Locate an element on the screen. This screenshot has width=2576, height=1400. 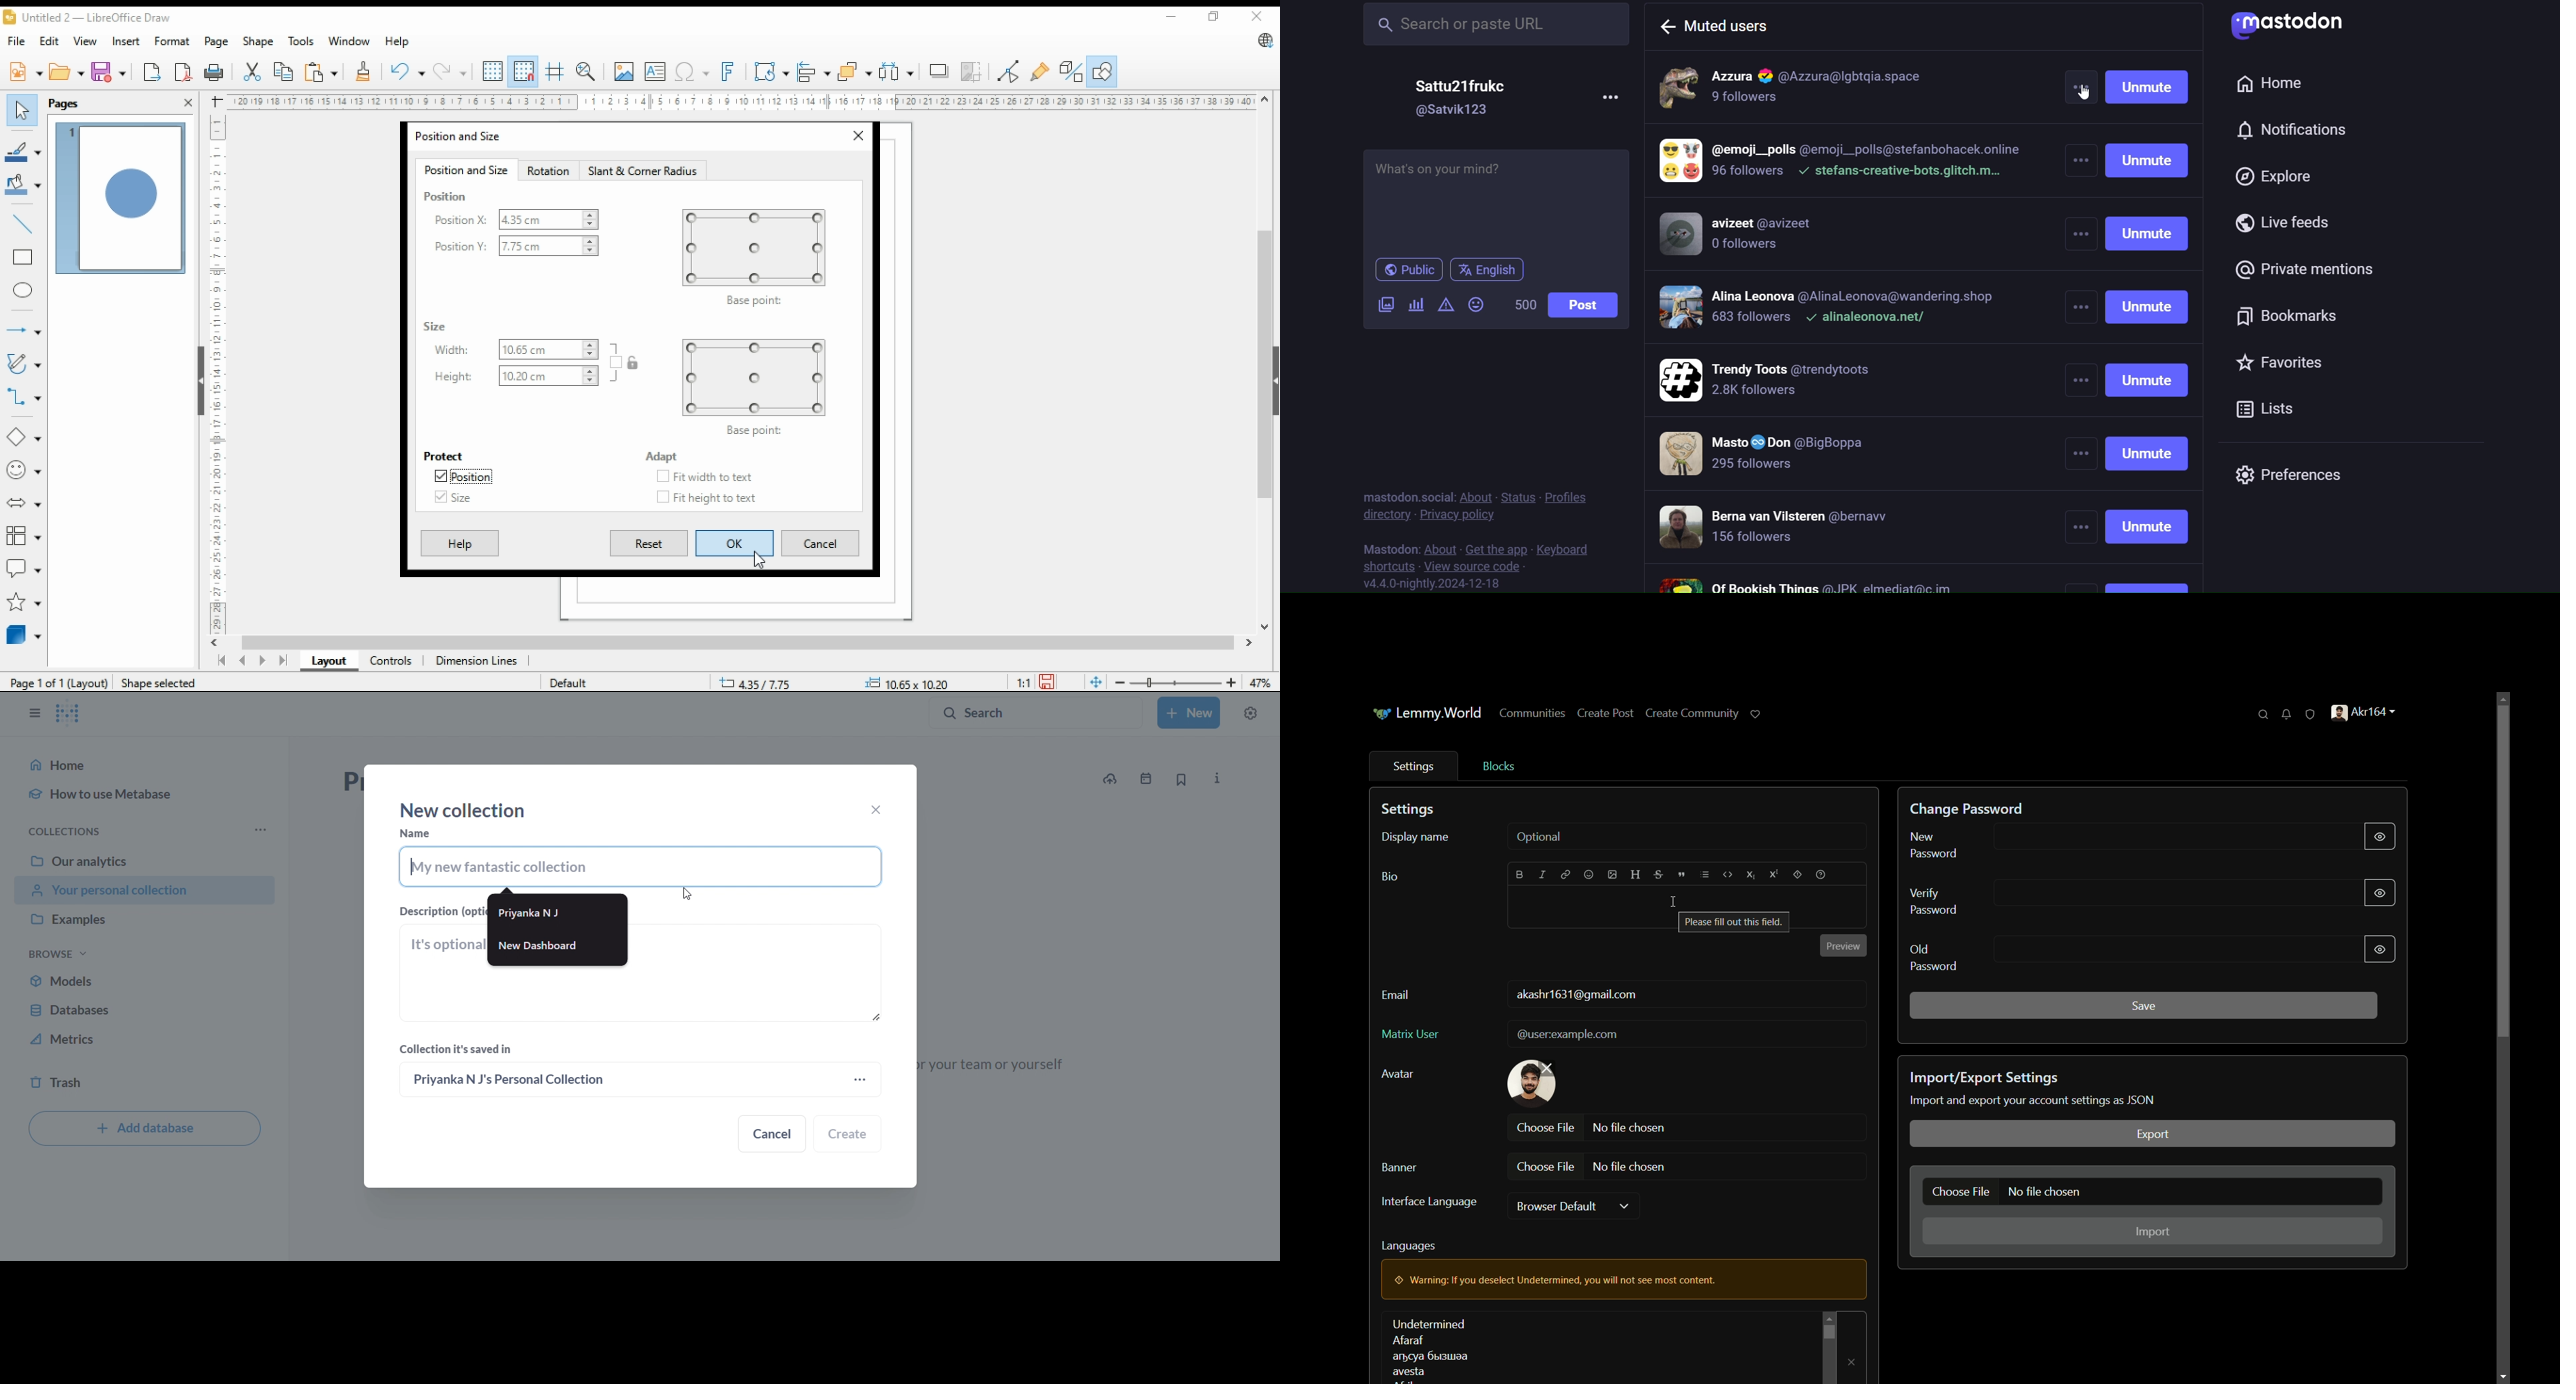
position and size window is located at coordinates (476, 135).